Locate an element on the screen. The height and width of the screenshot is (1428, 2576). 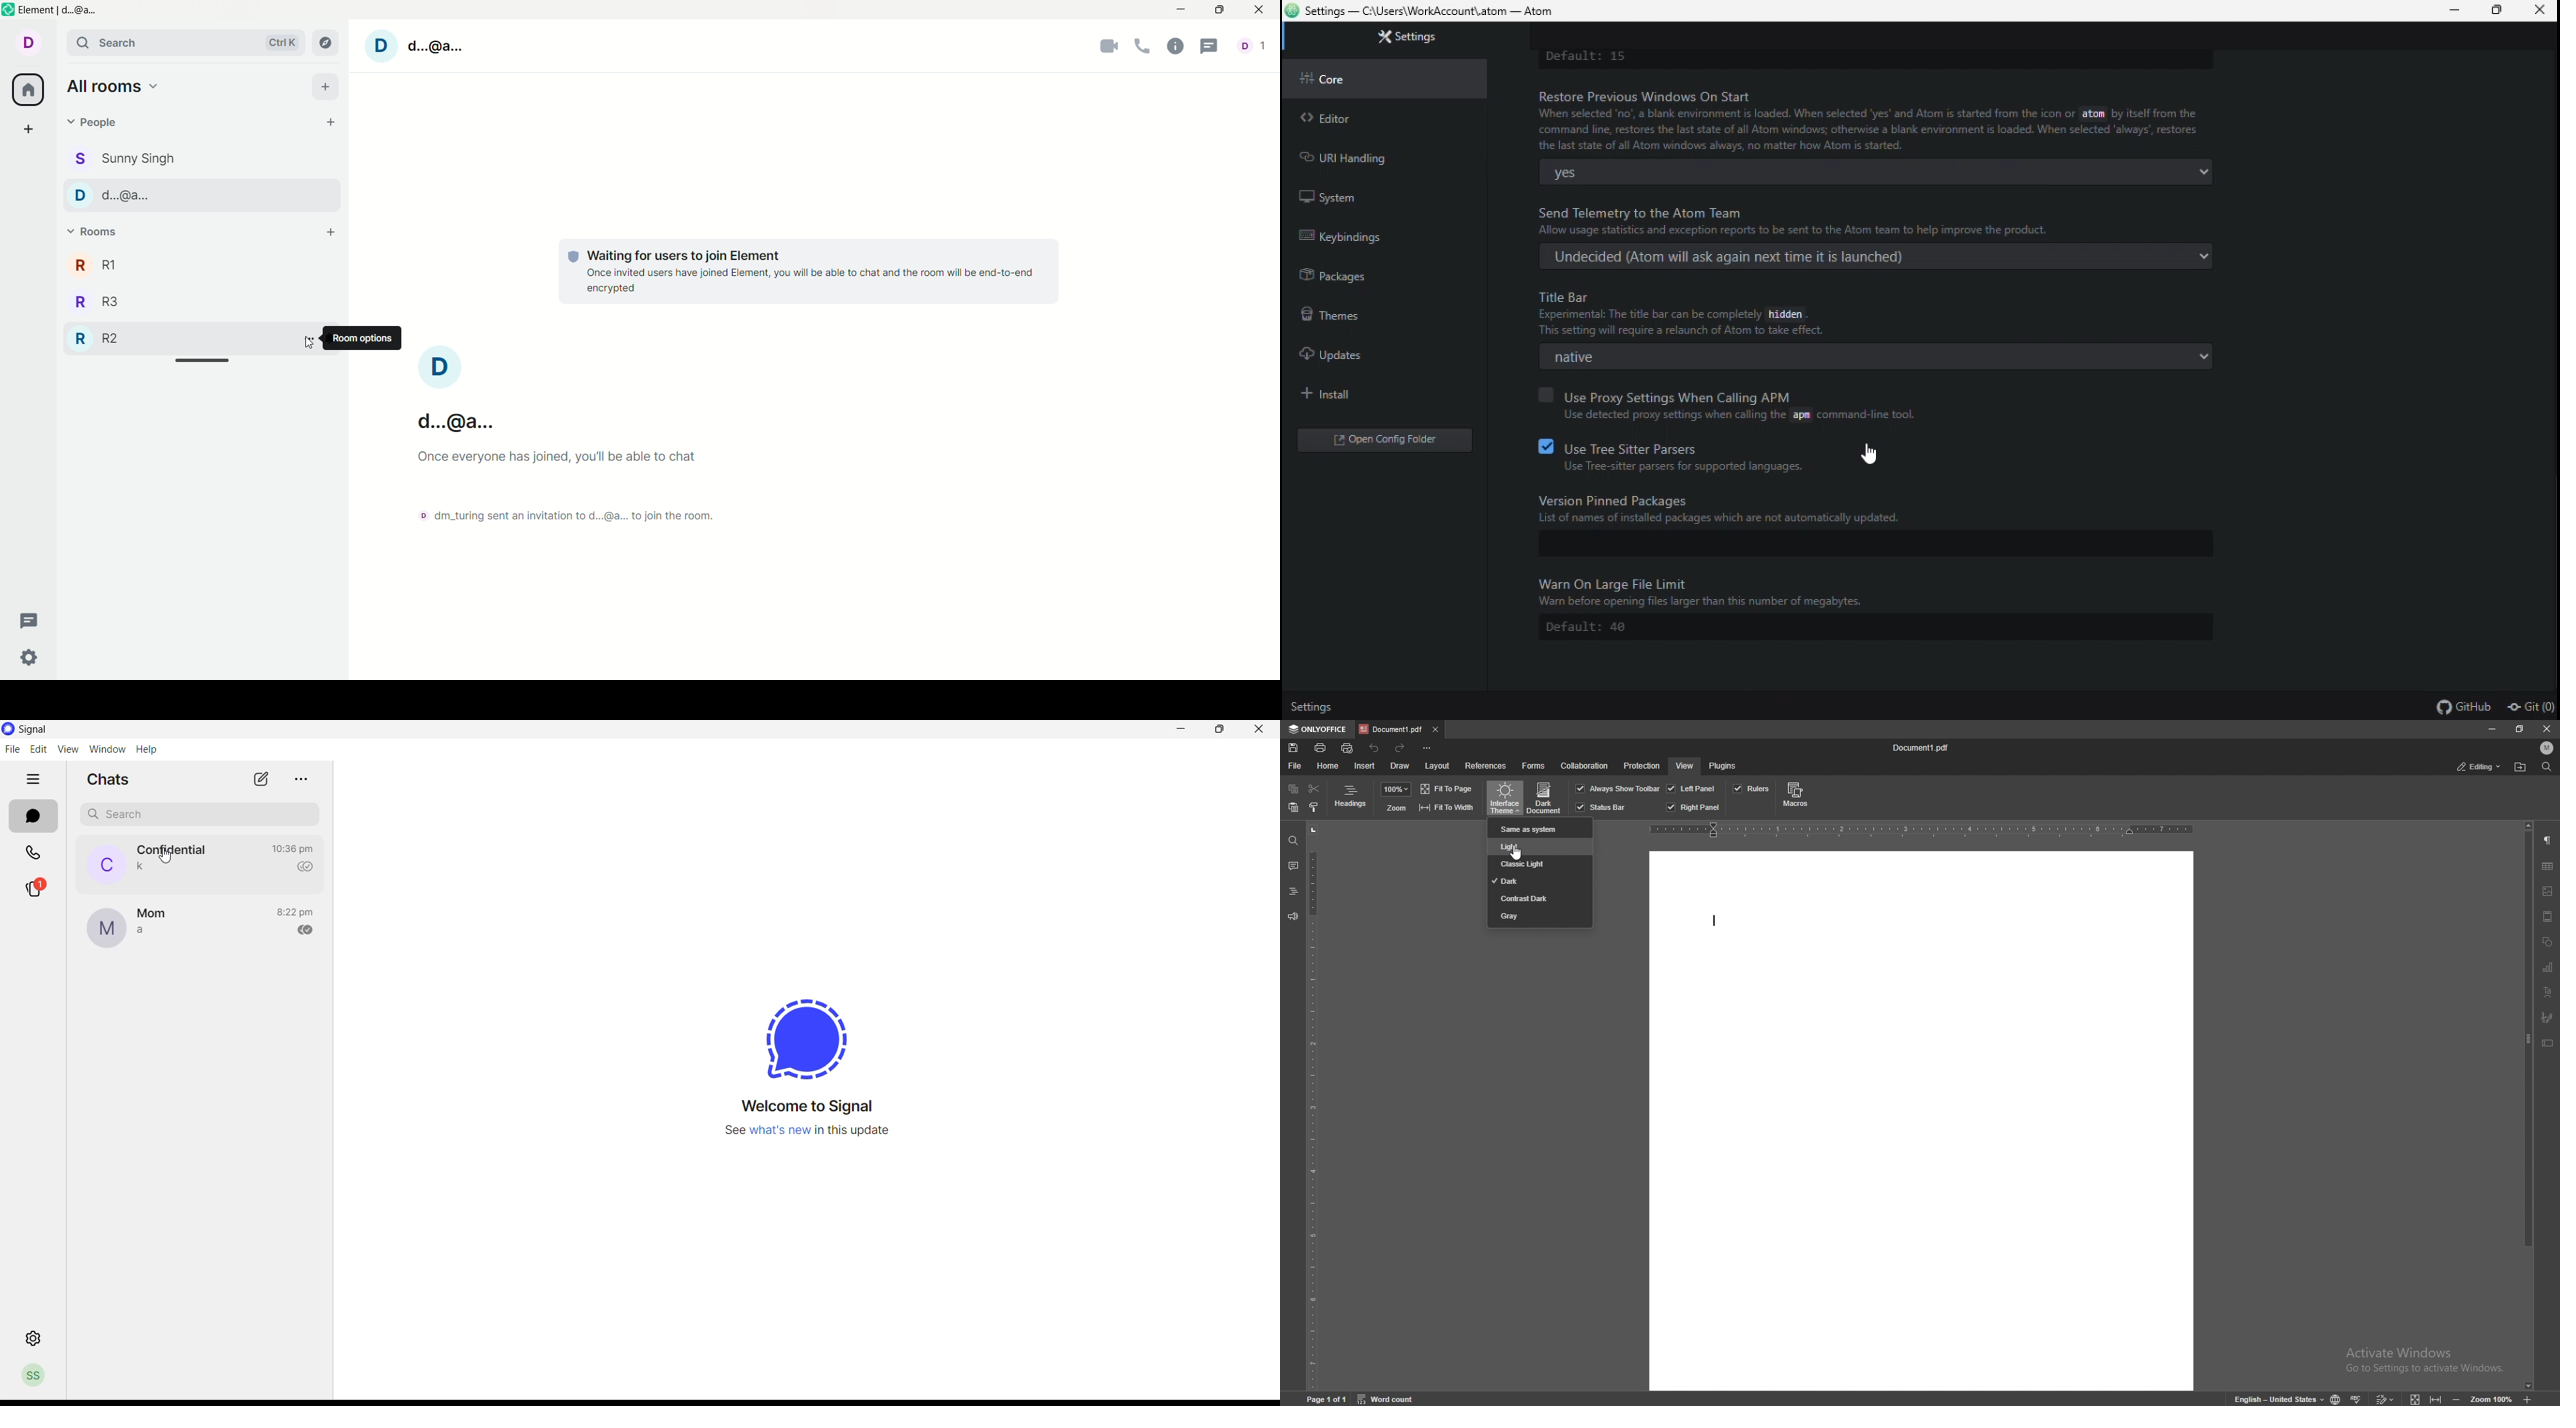
add is located at coordinates (331, 233).